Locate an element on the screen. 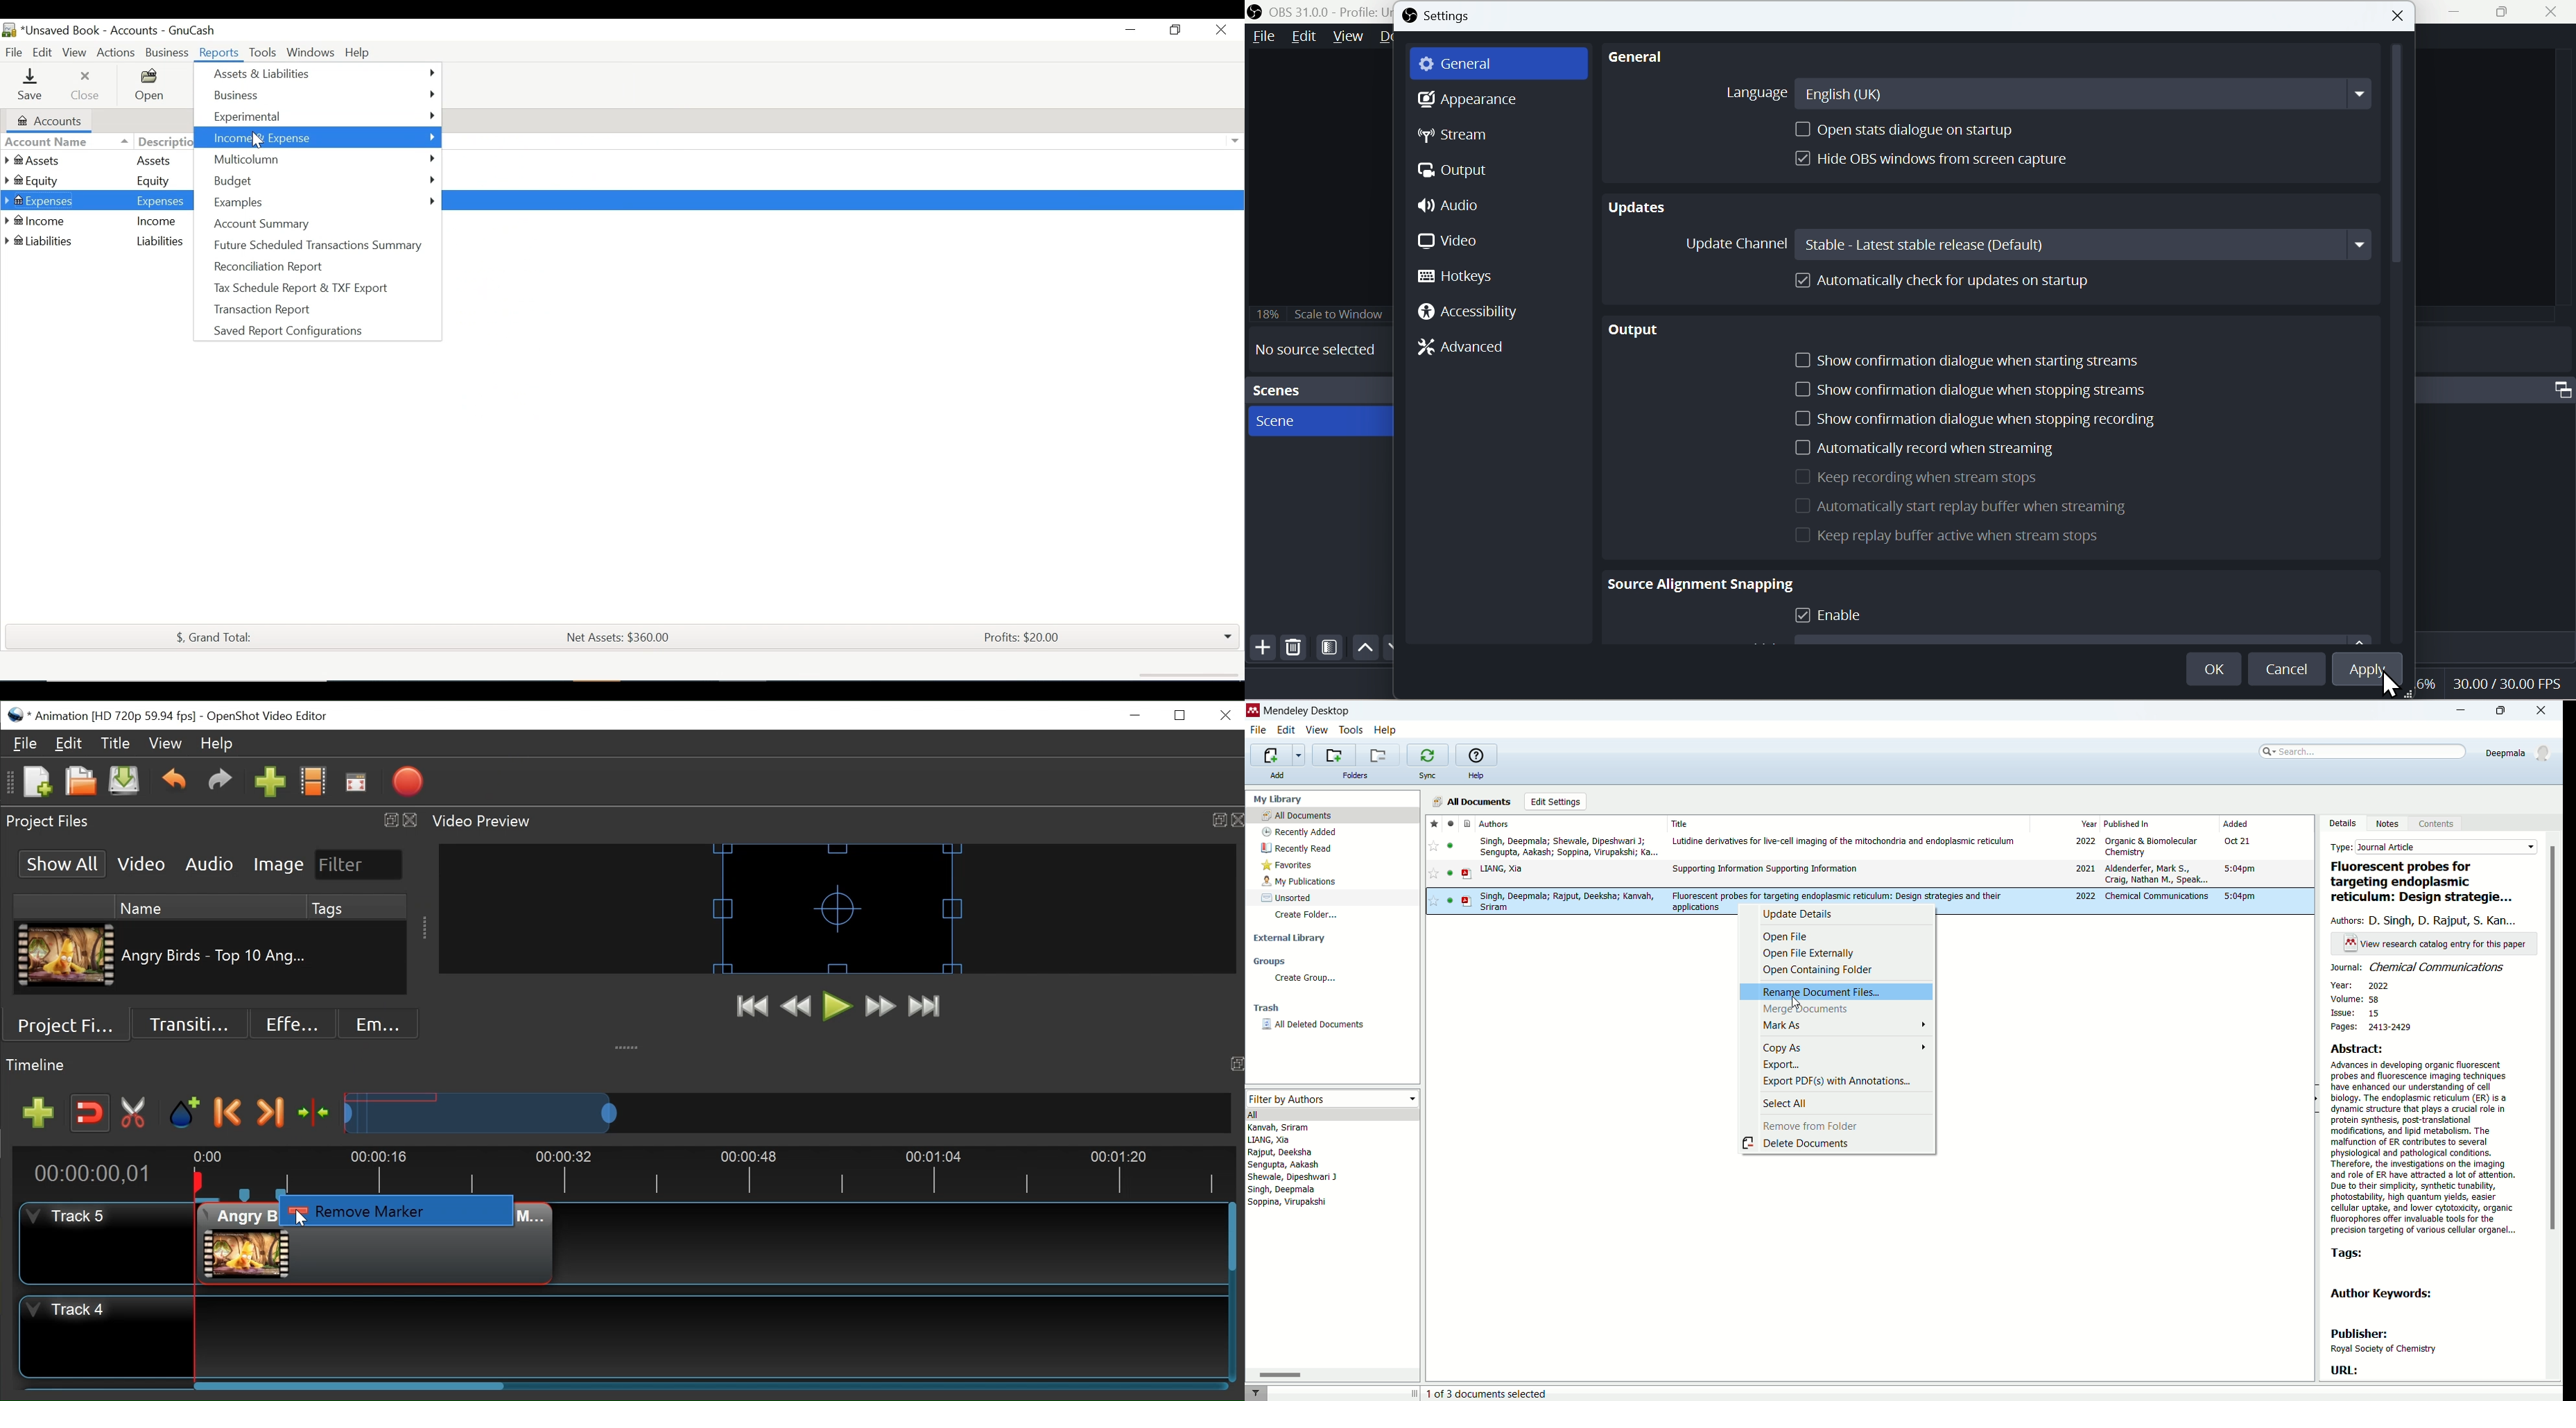  my publications is located at coordinates (1301, 883).